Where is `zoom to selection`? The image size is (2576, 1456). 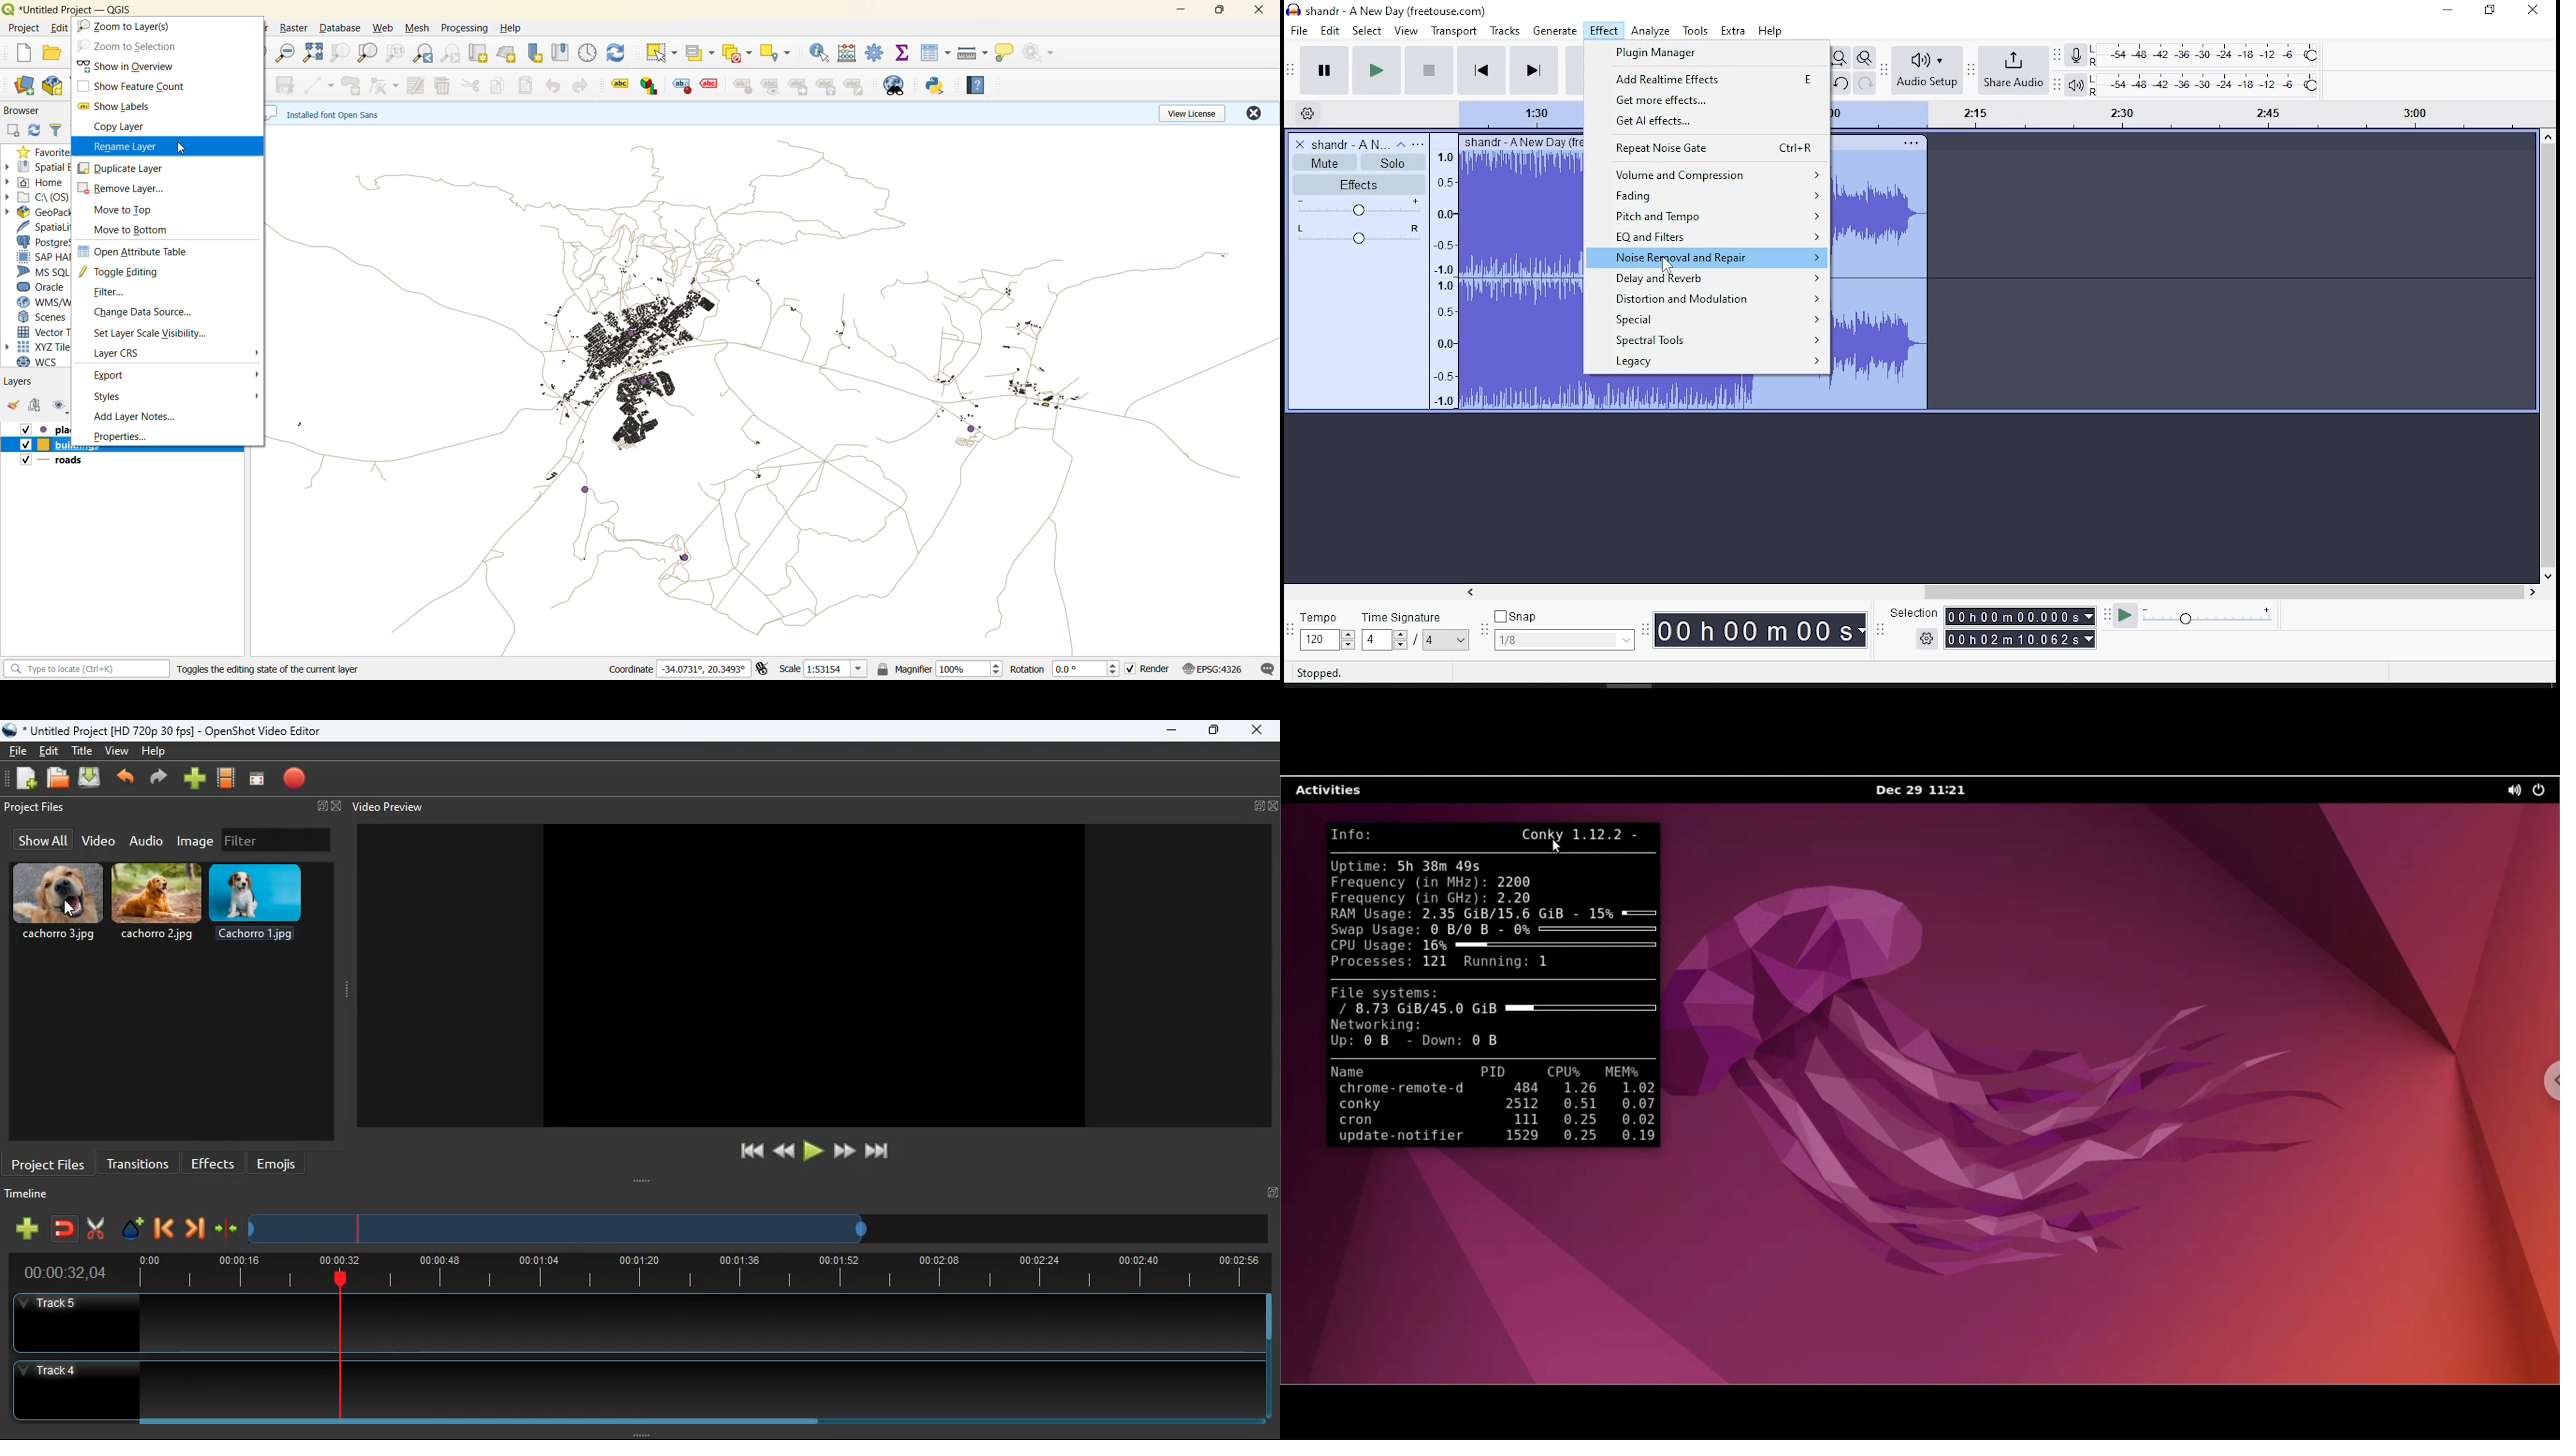 zoom to selection is located at coordinates (133, 45).